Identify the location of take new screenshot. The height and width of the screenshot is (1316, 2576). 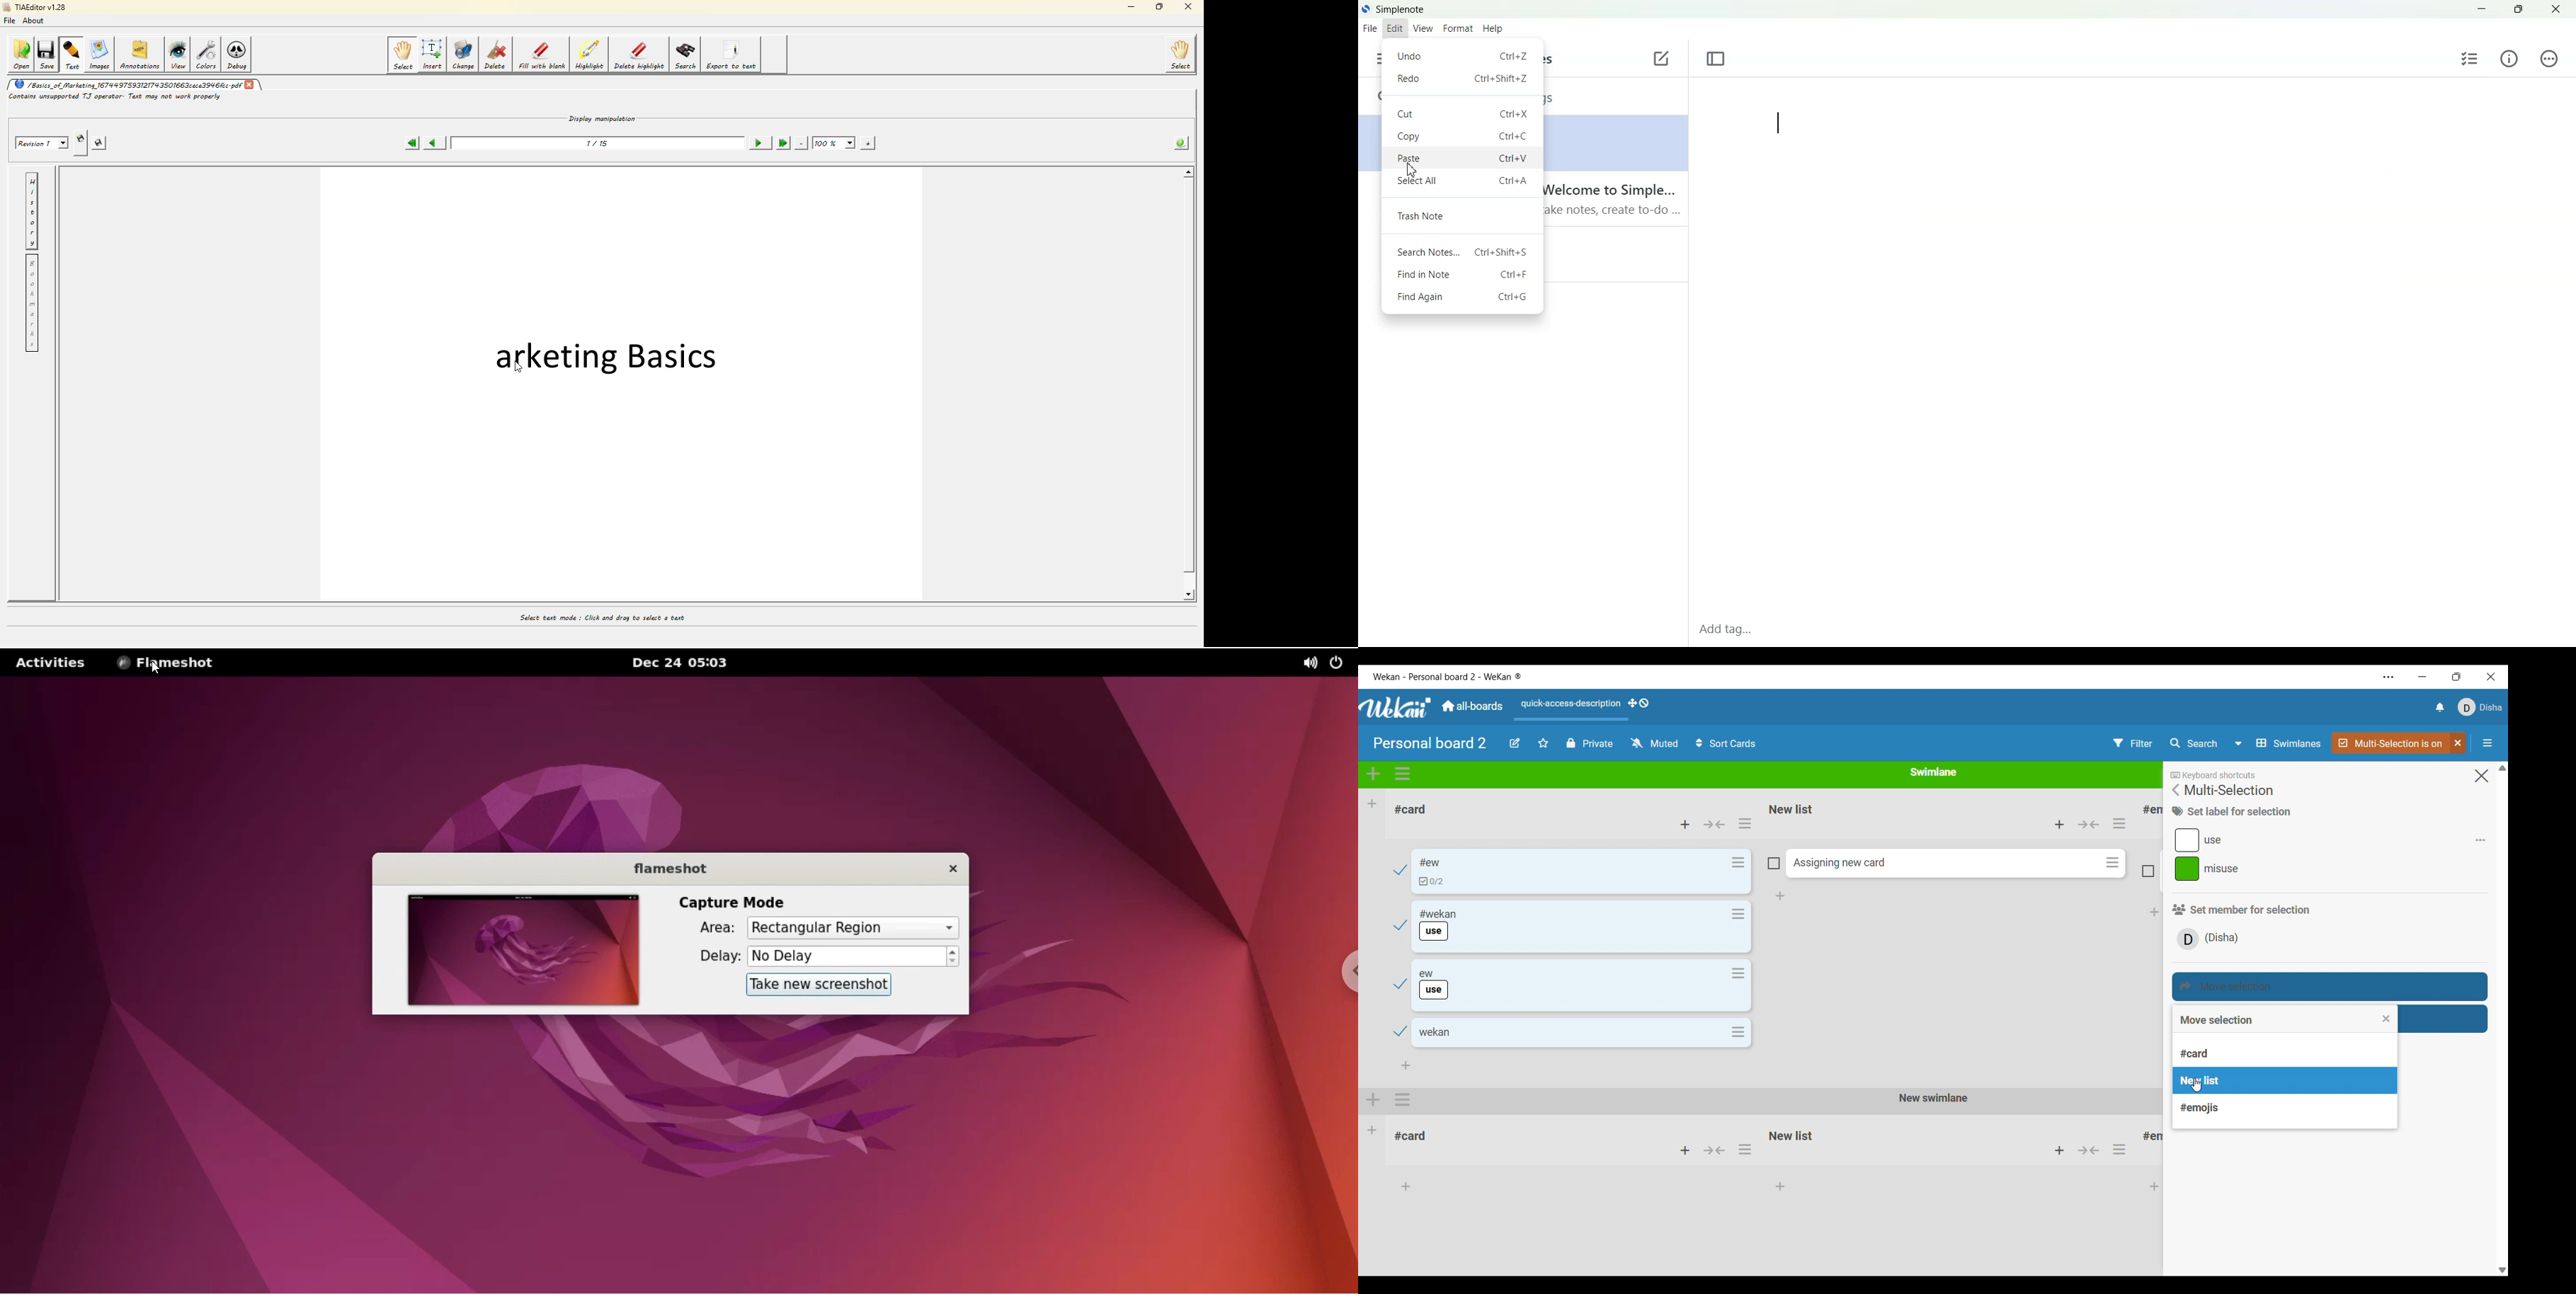
(816, 985).